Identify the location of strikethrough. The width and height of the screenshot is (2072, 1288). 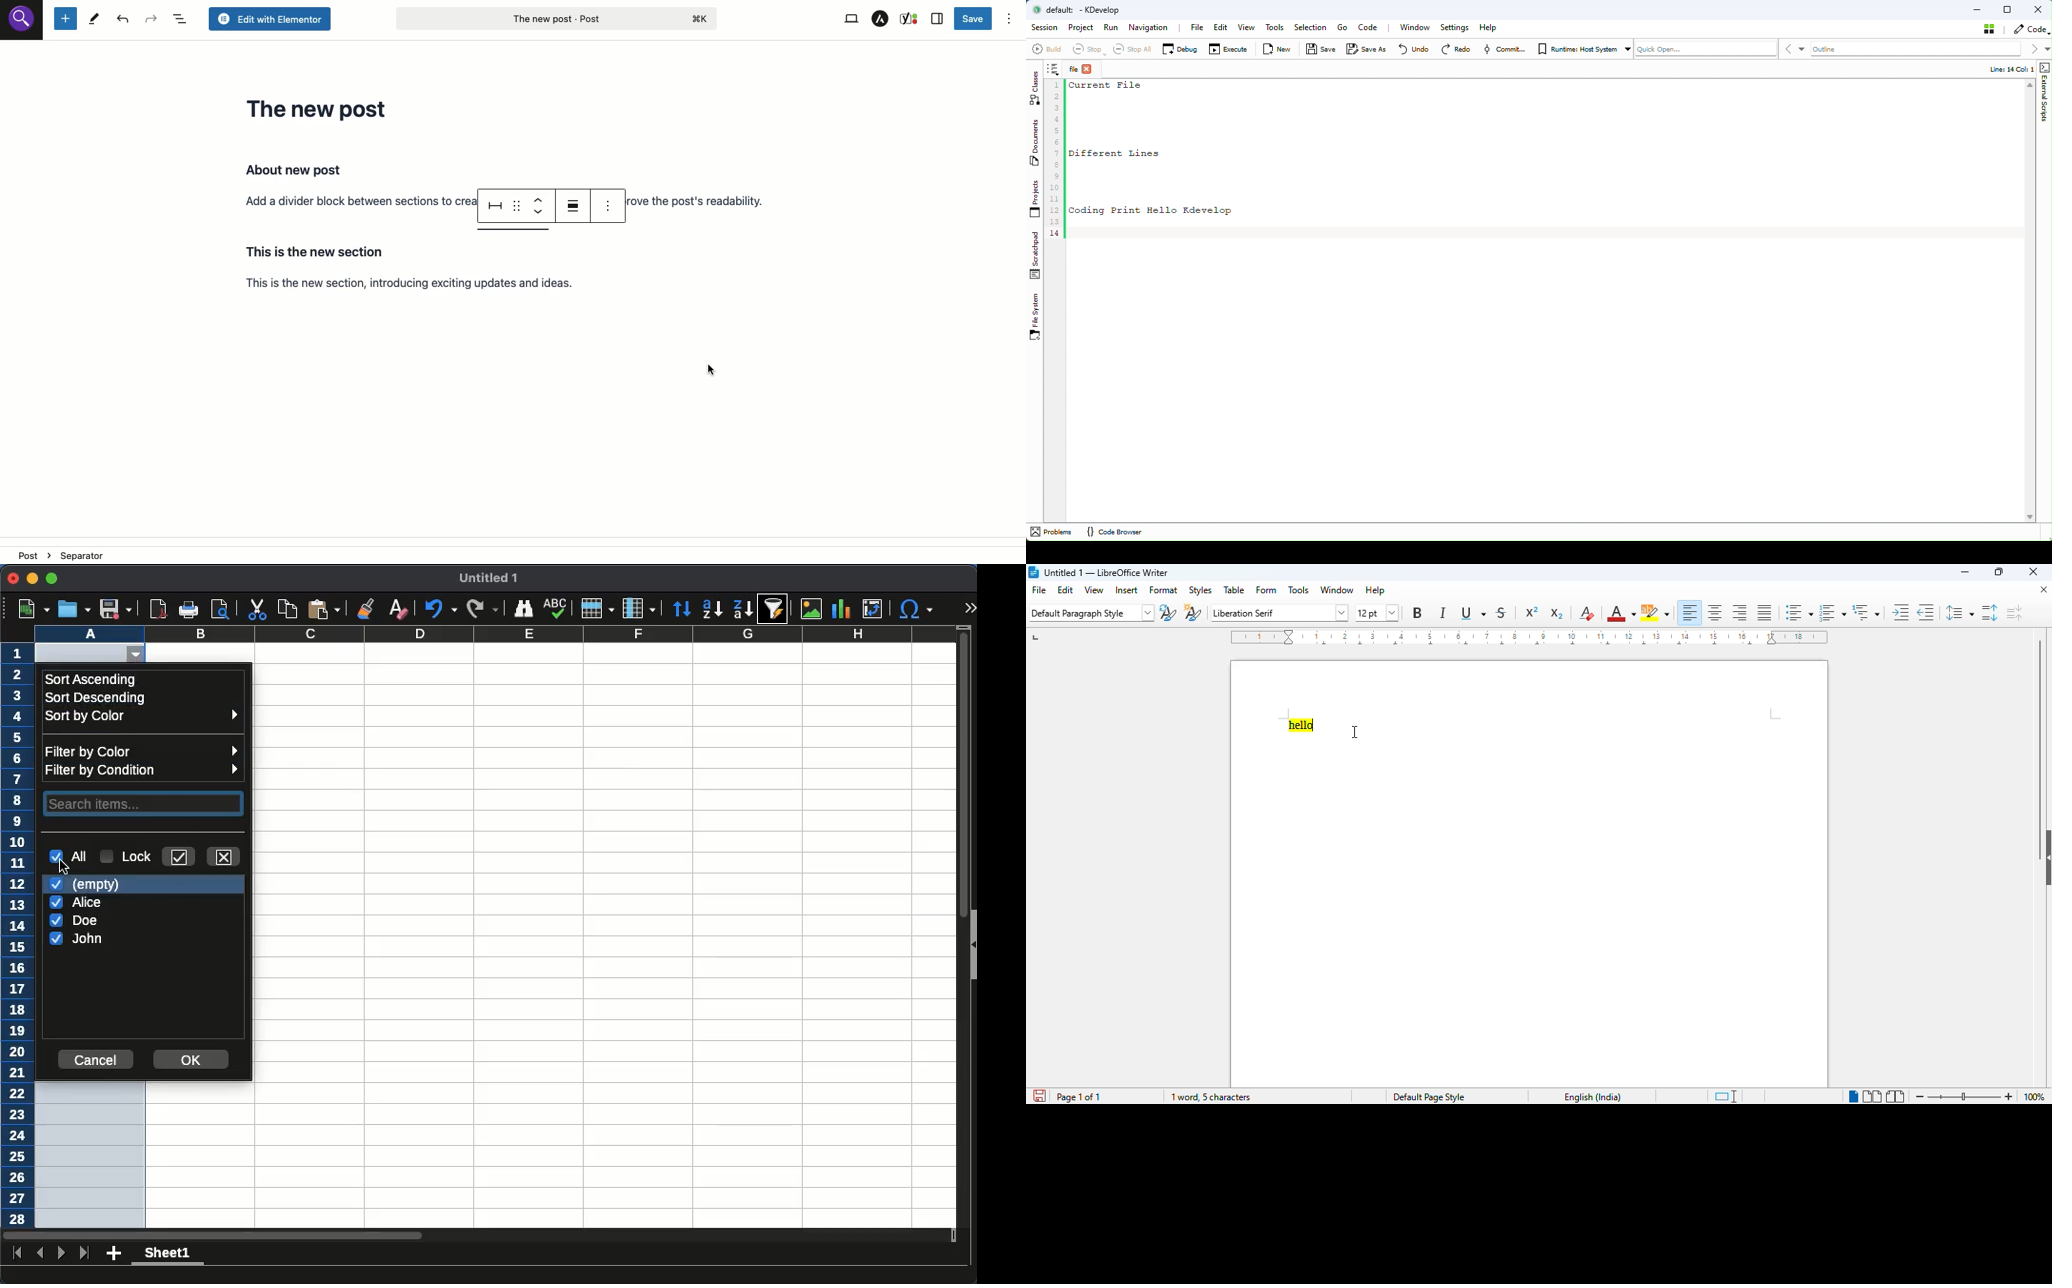
(1501, 613).